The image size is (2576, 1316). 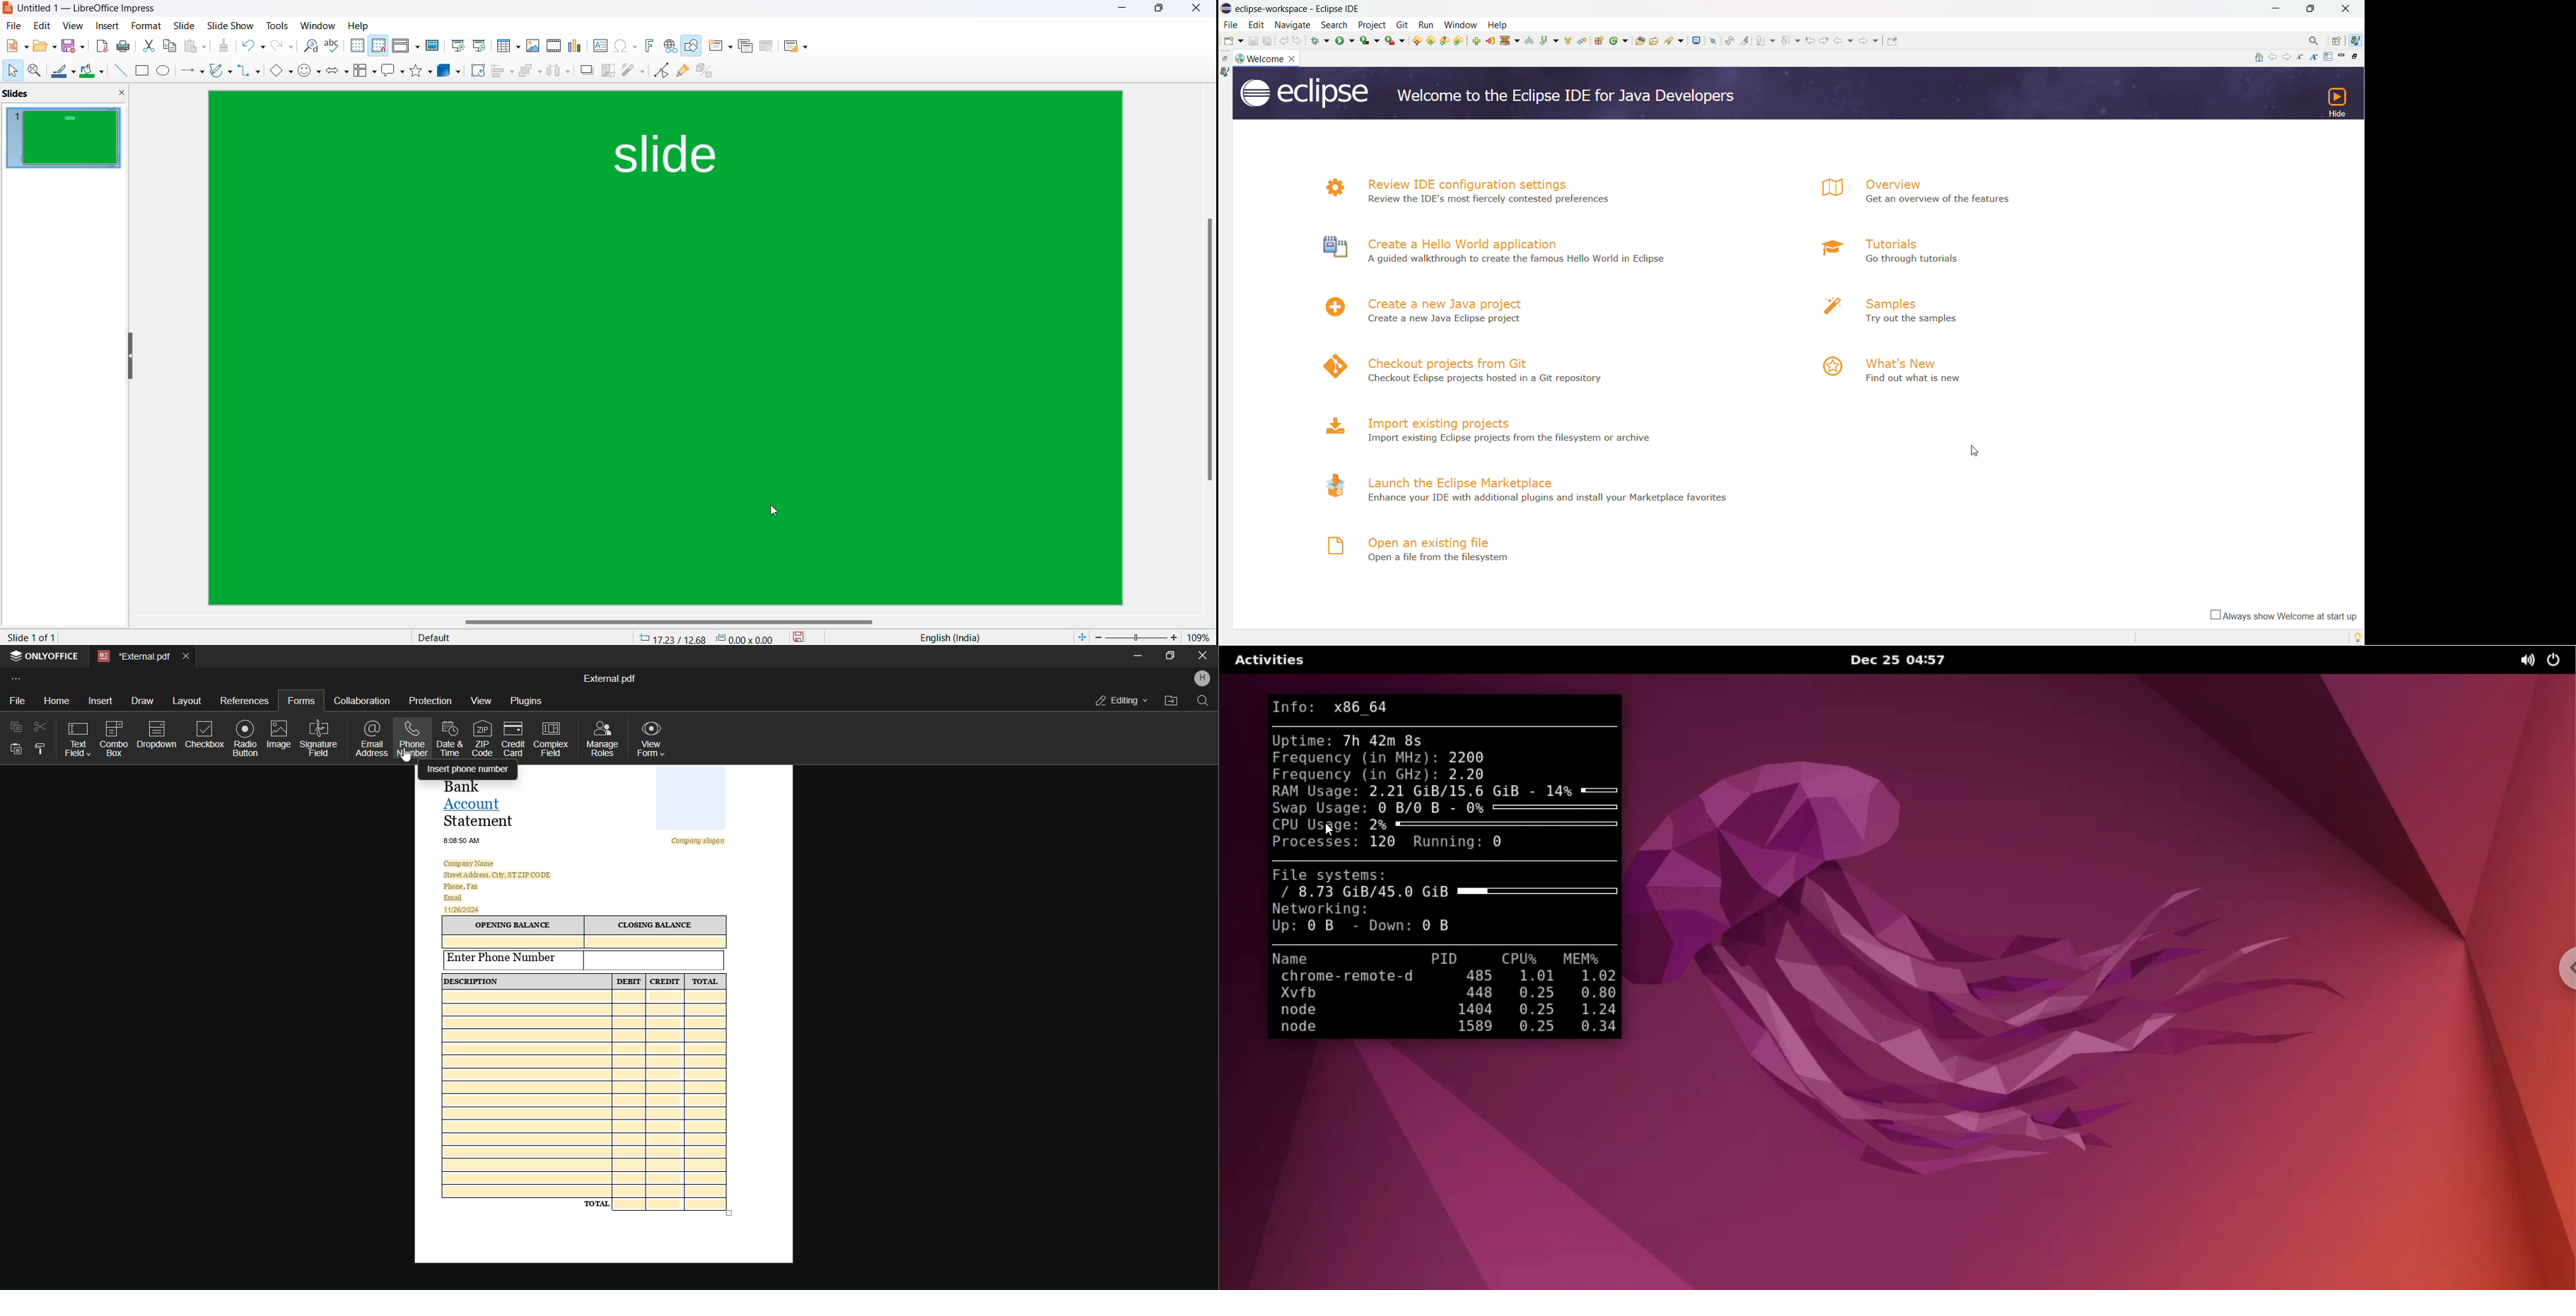 I want to click on flow chart , so click(x=366, y=70).